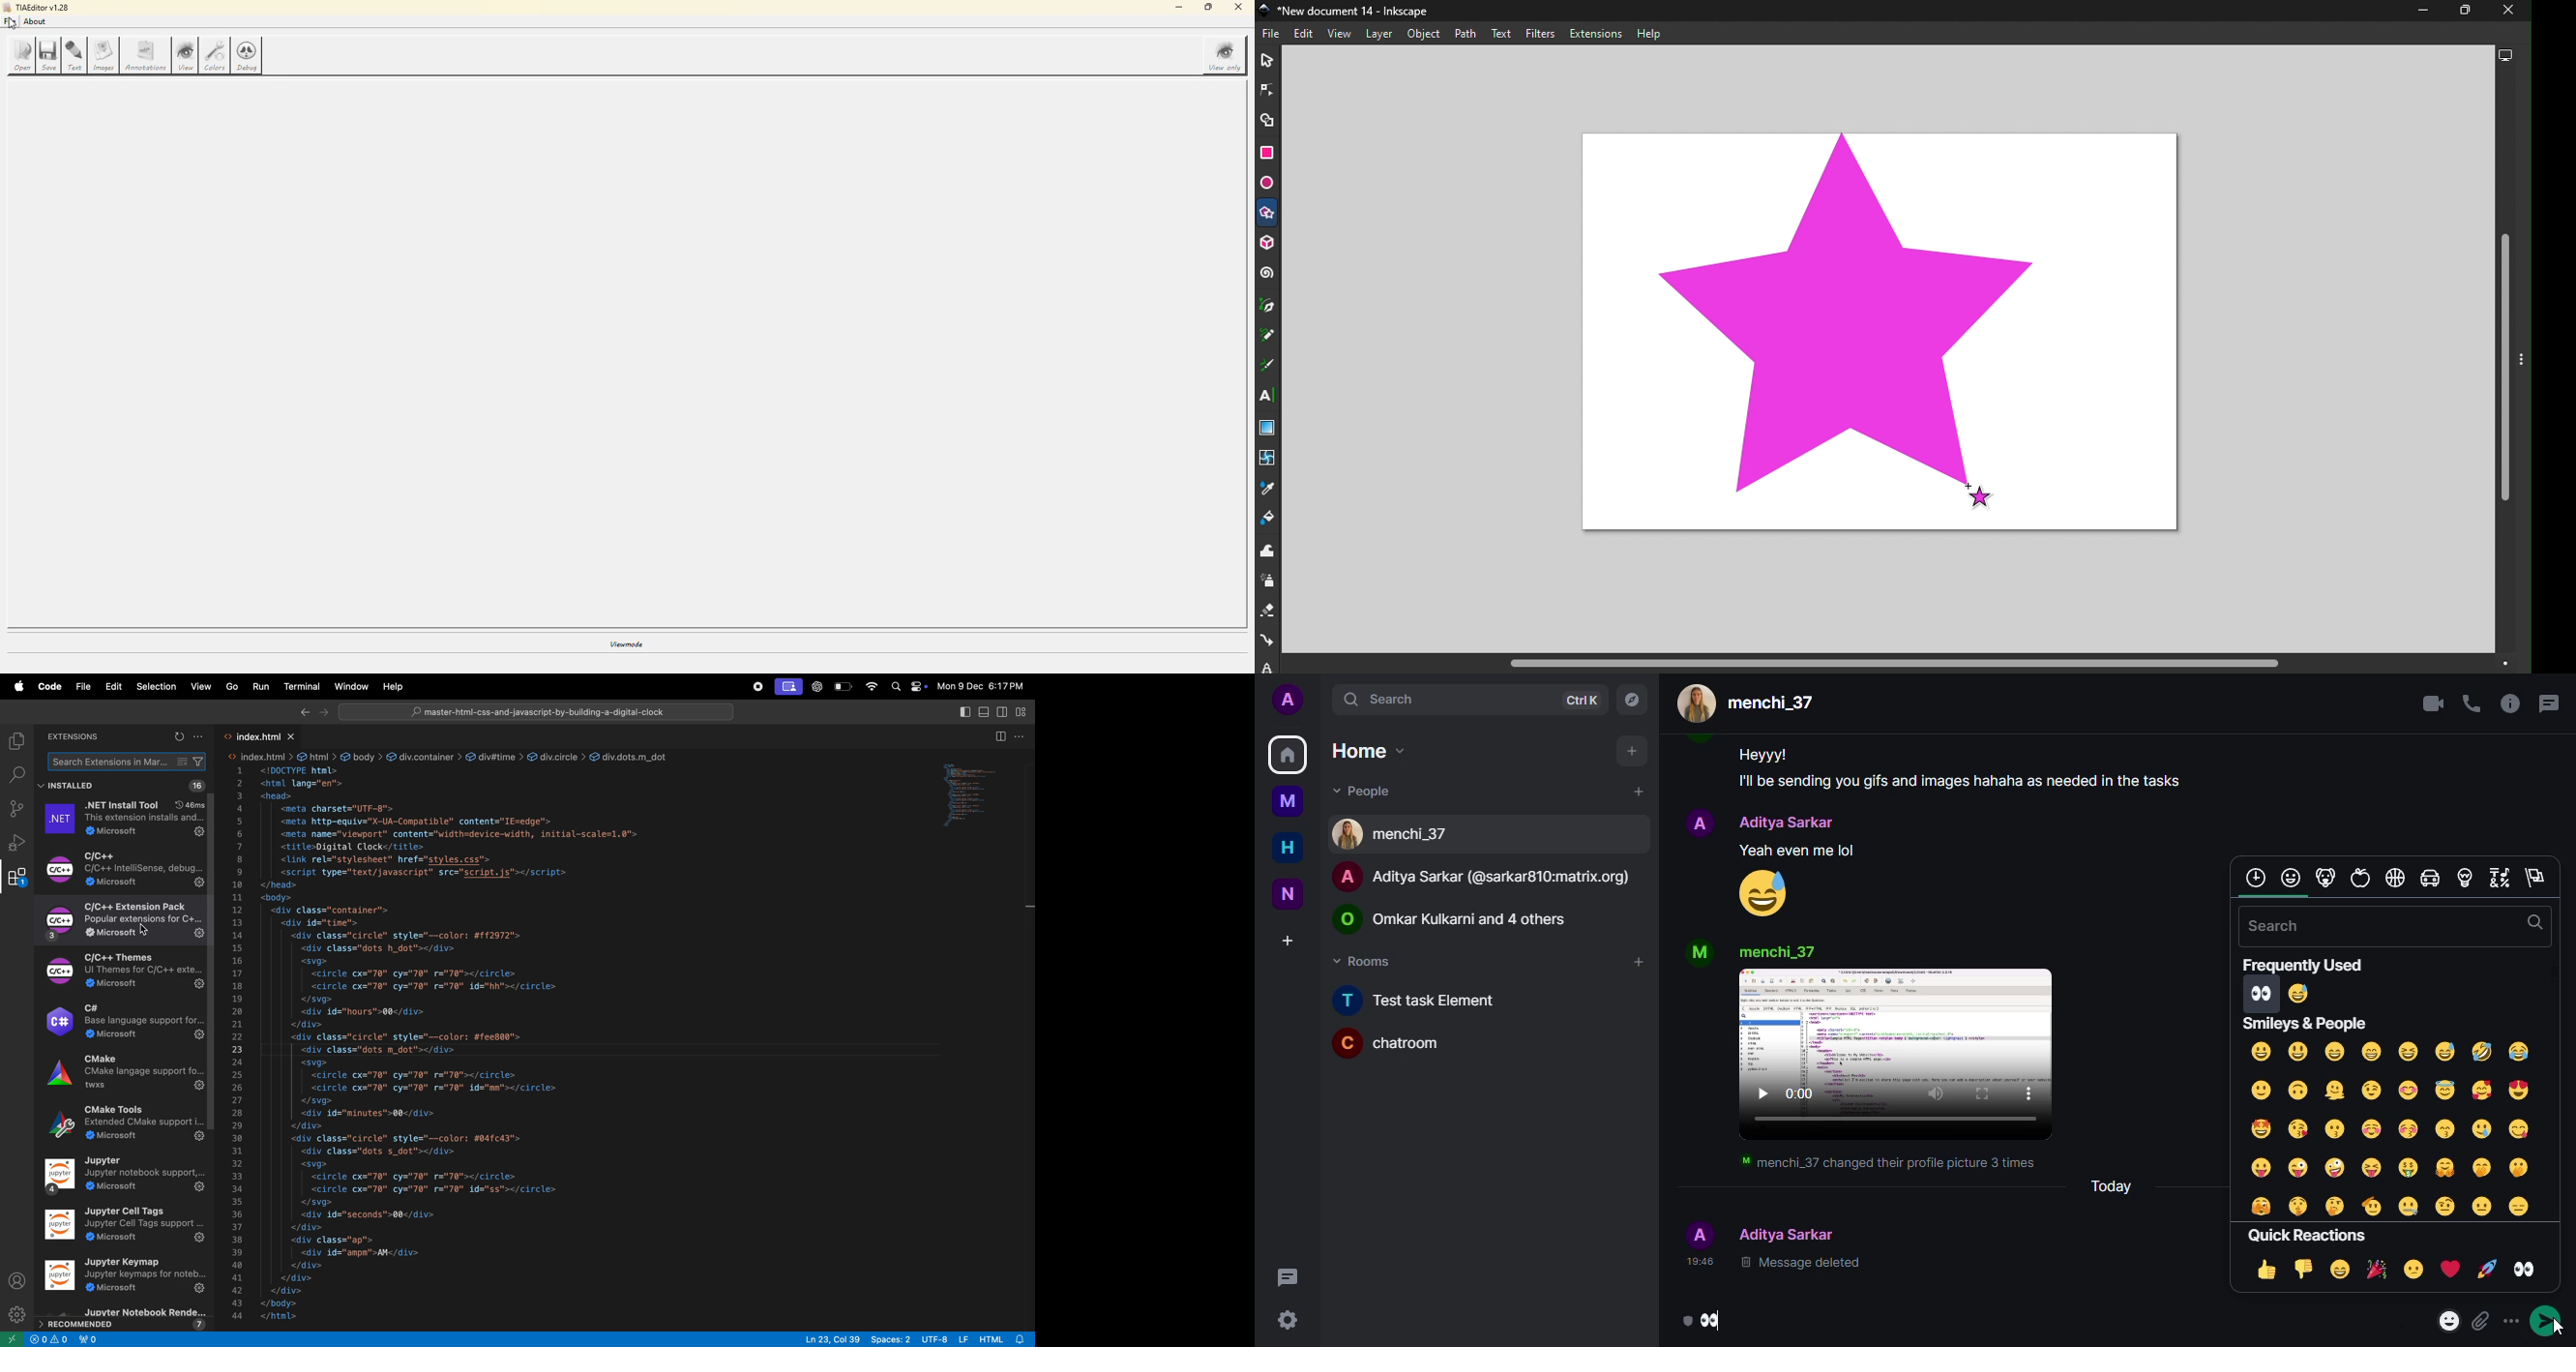 Image resolution: width=2576 pixels, height=1372 pixels. What do you see at coordinates (1762, 893) in the screenshot?
I see `emoji` at bounding box center [1762, 893].